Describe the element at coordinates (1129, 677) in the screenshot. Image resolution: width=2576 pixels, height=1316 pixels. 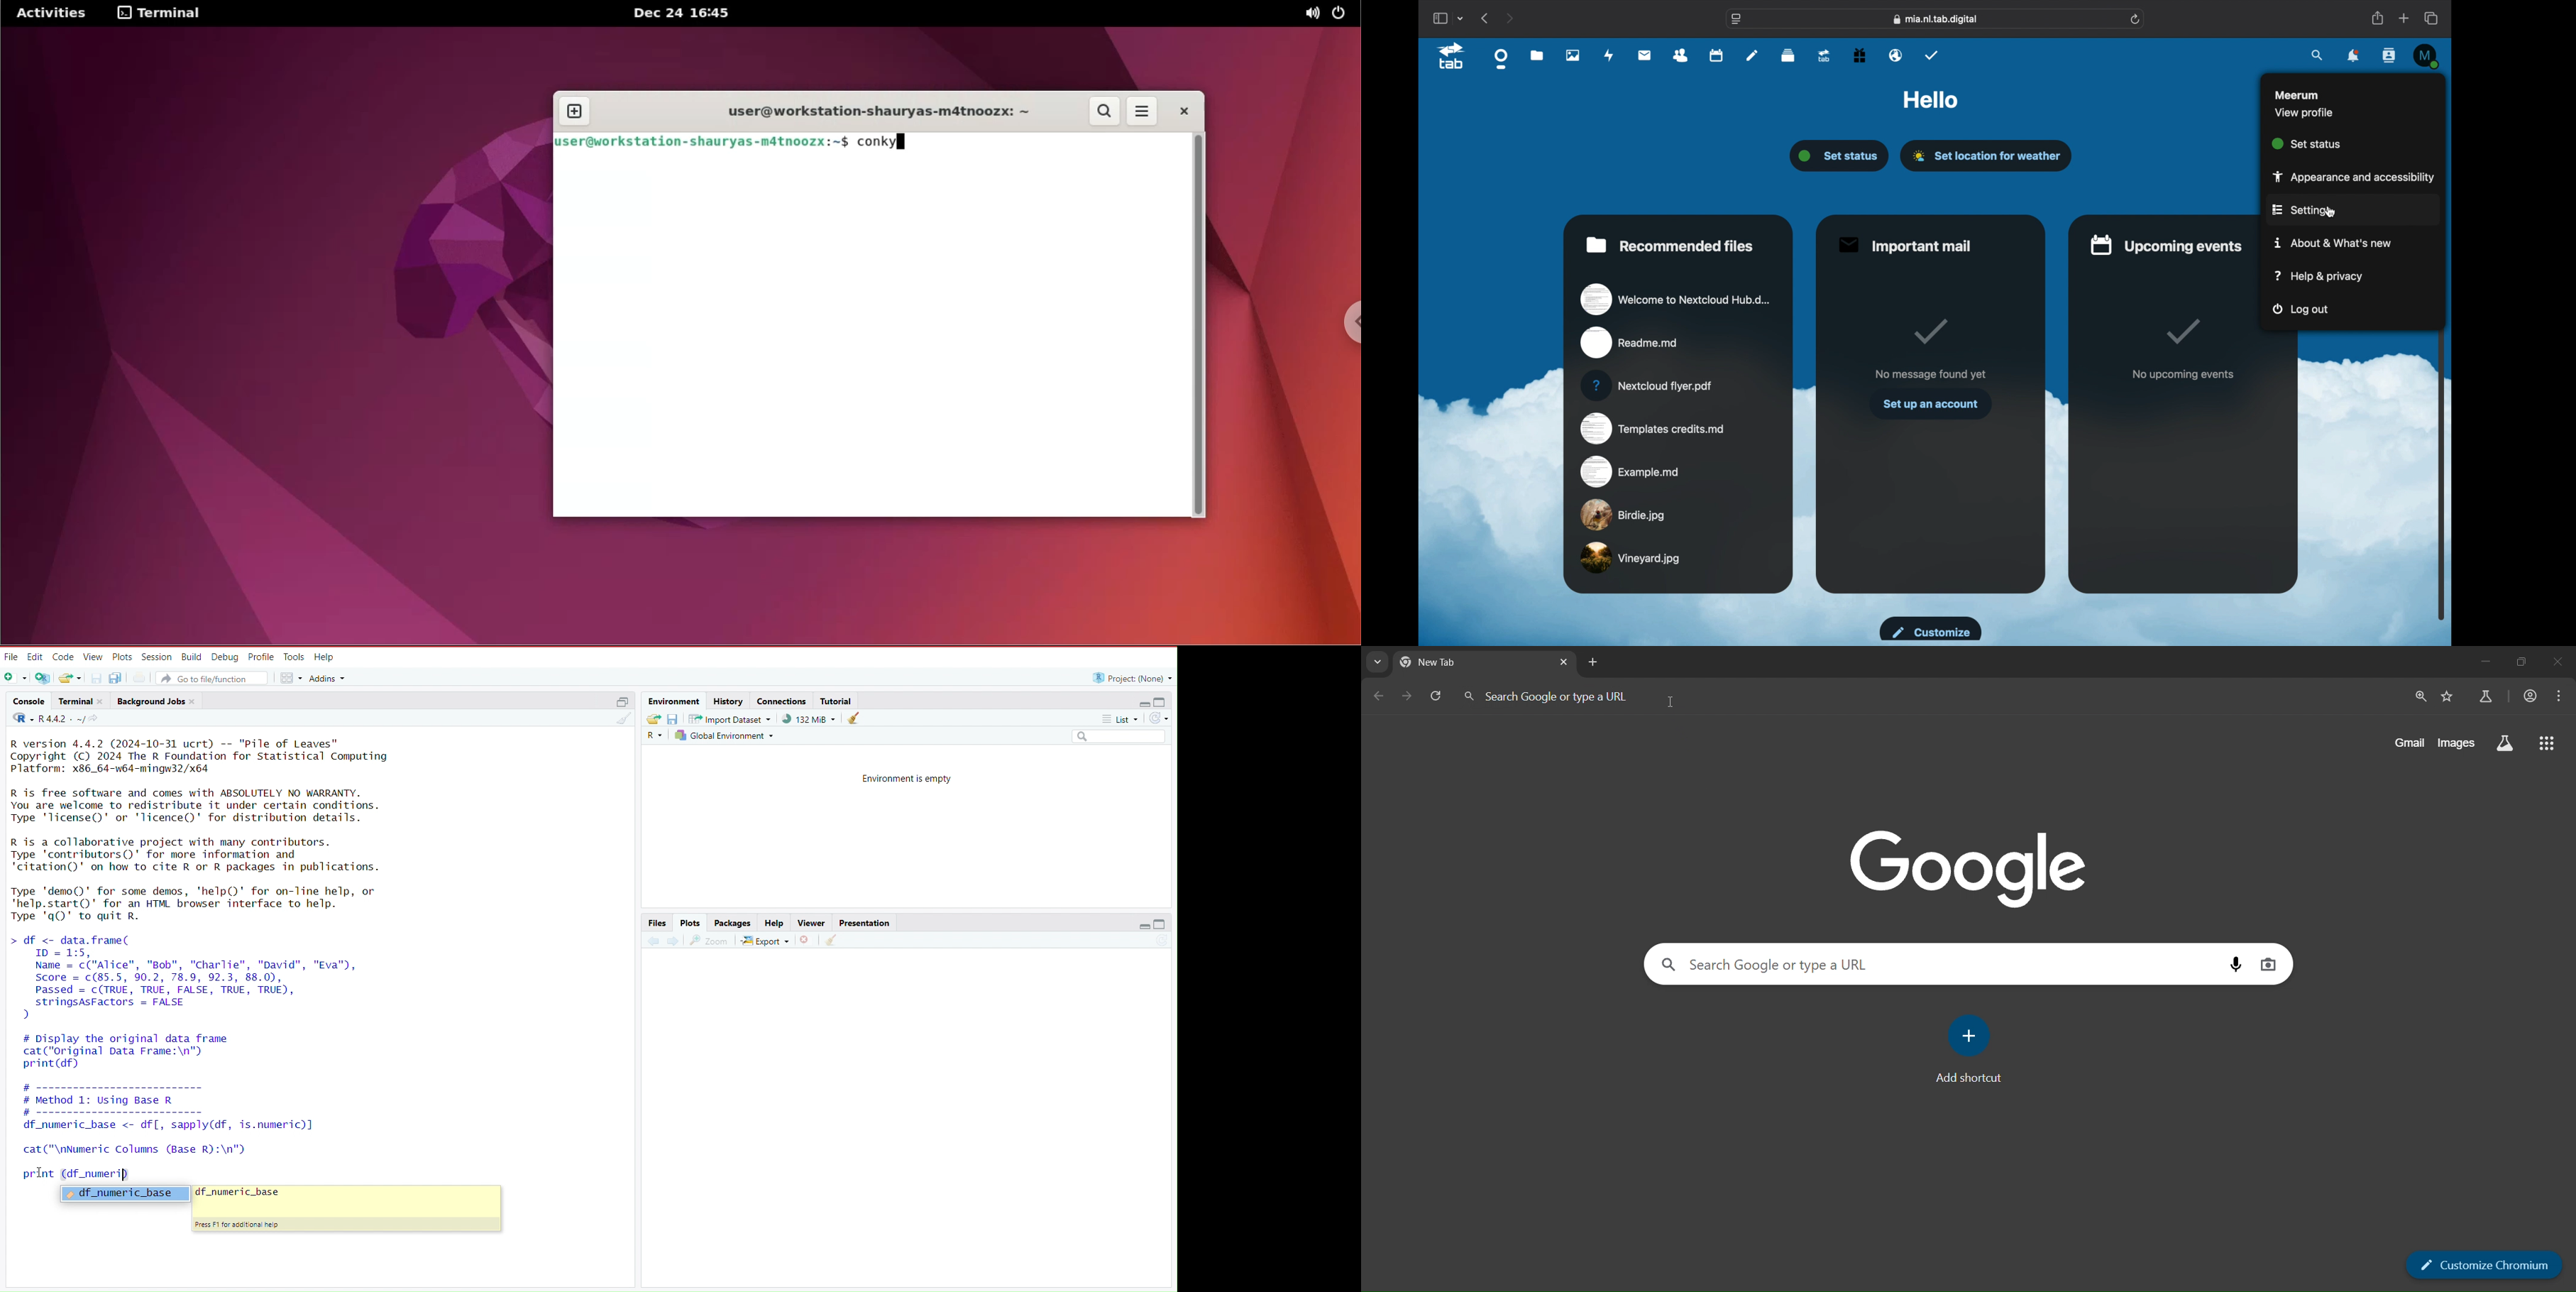
I see `Project: (None)` at that location.